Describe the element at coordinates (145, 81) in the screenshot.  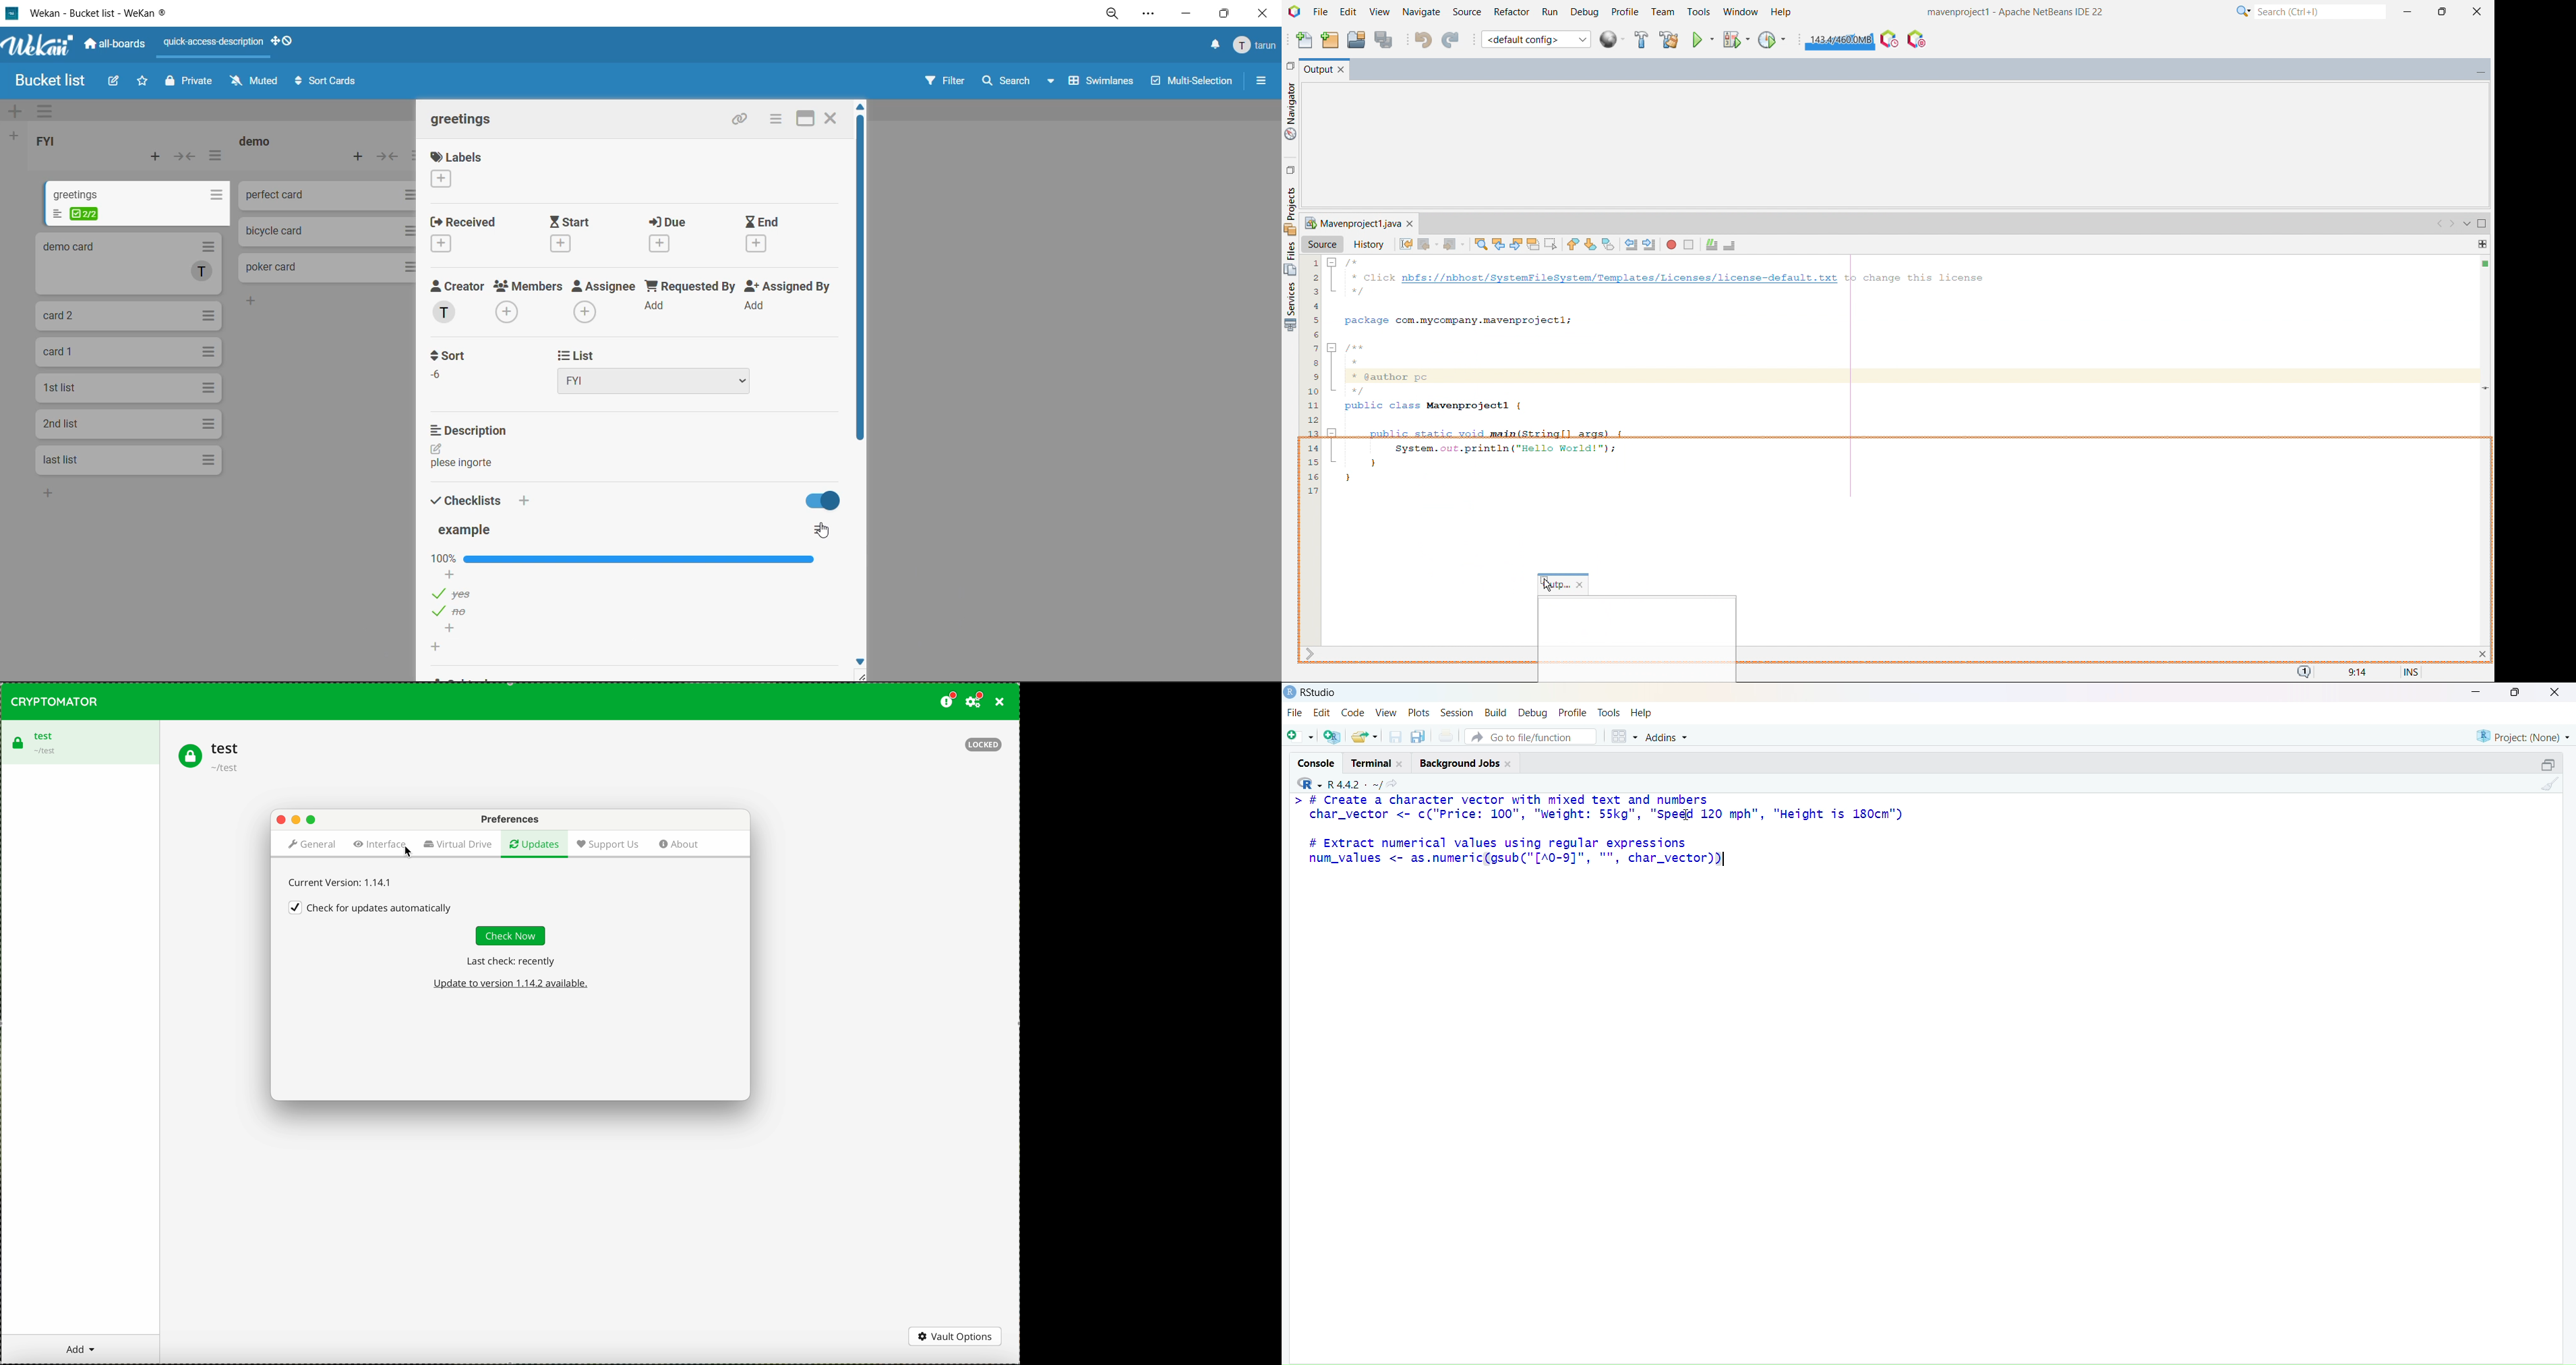
I see `star` at that location.